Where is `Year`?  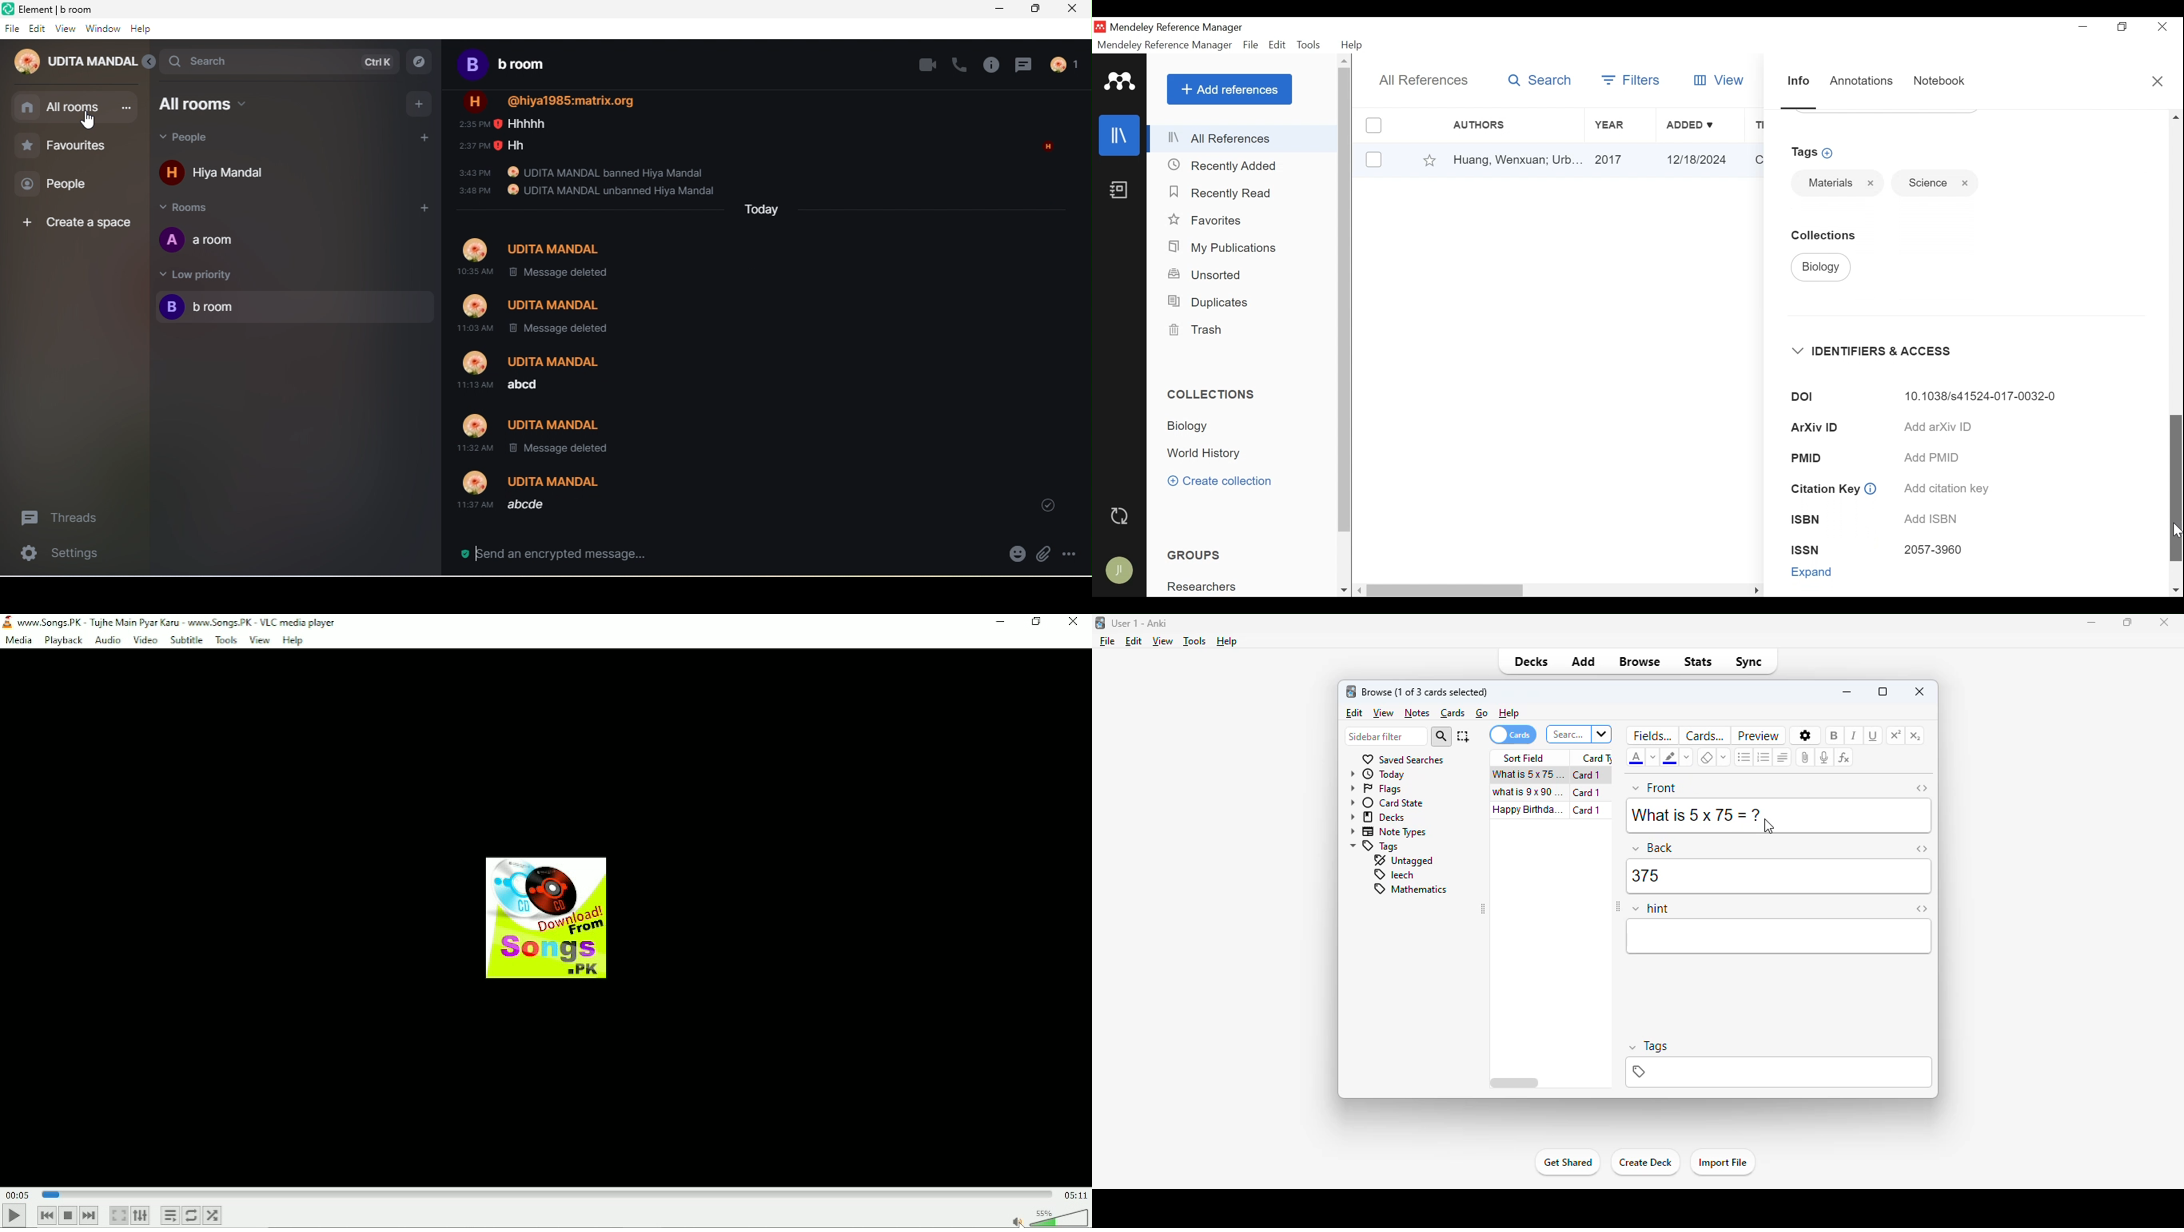 Year is located at coordinates (1619, 125).